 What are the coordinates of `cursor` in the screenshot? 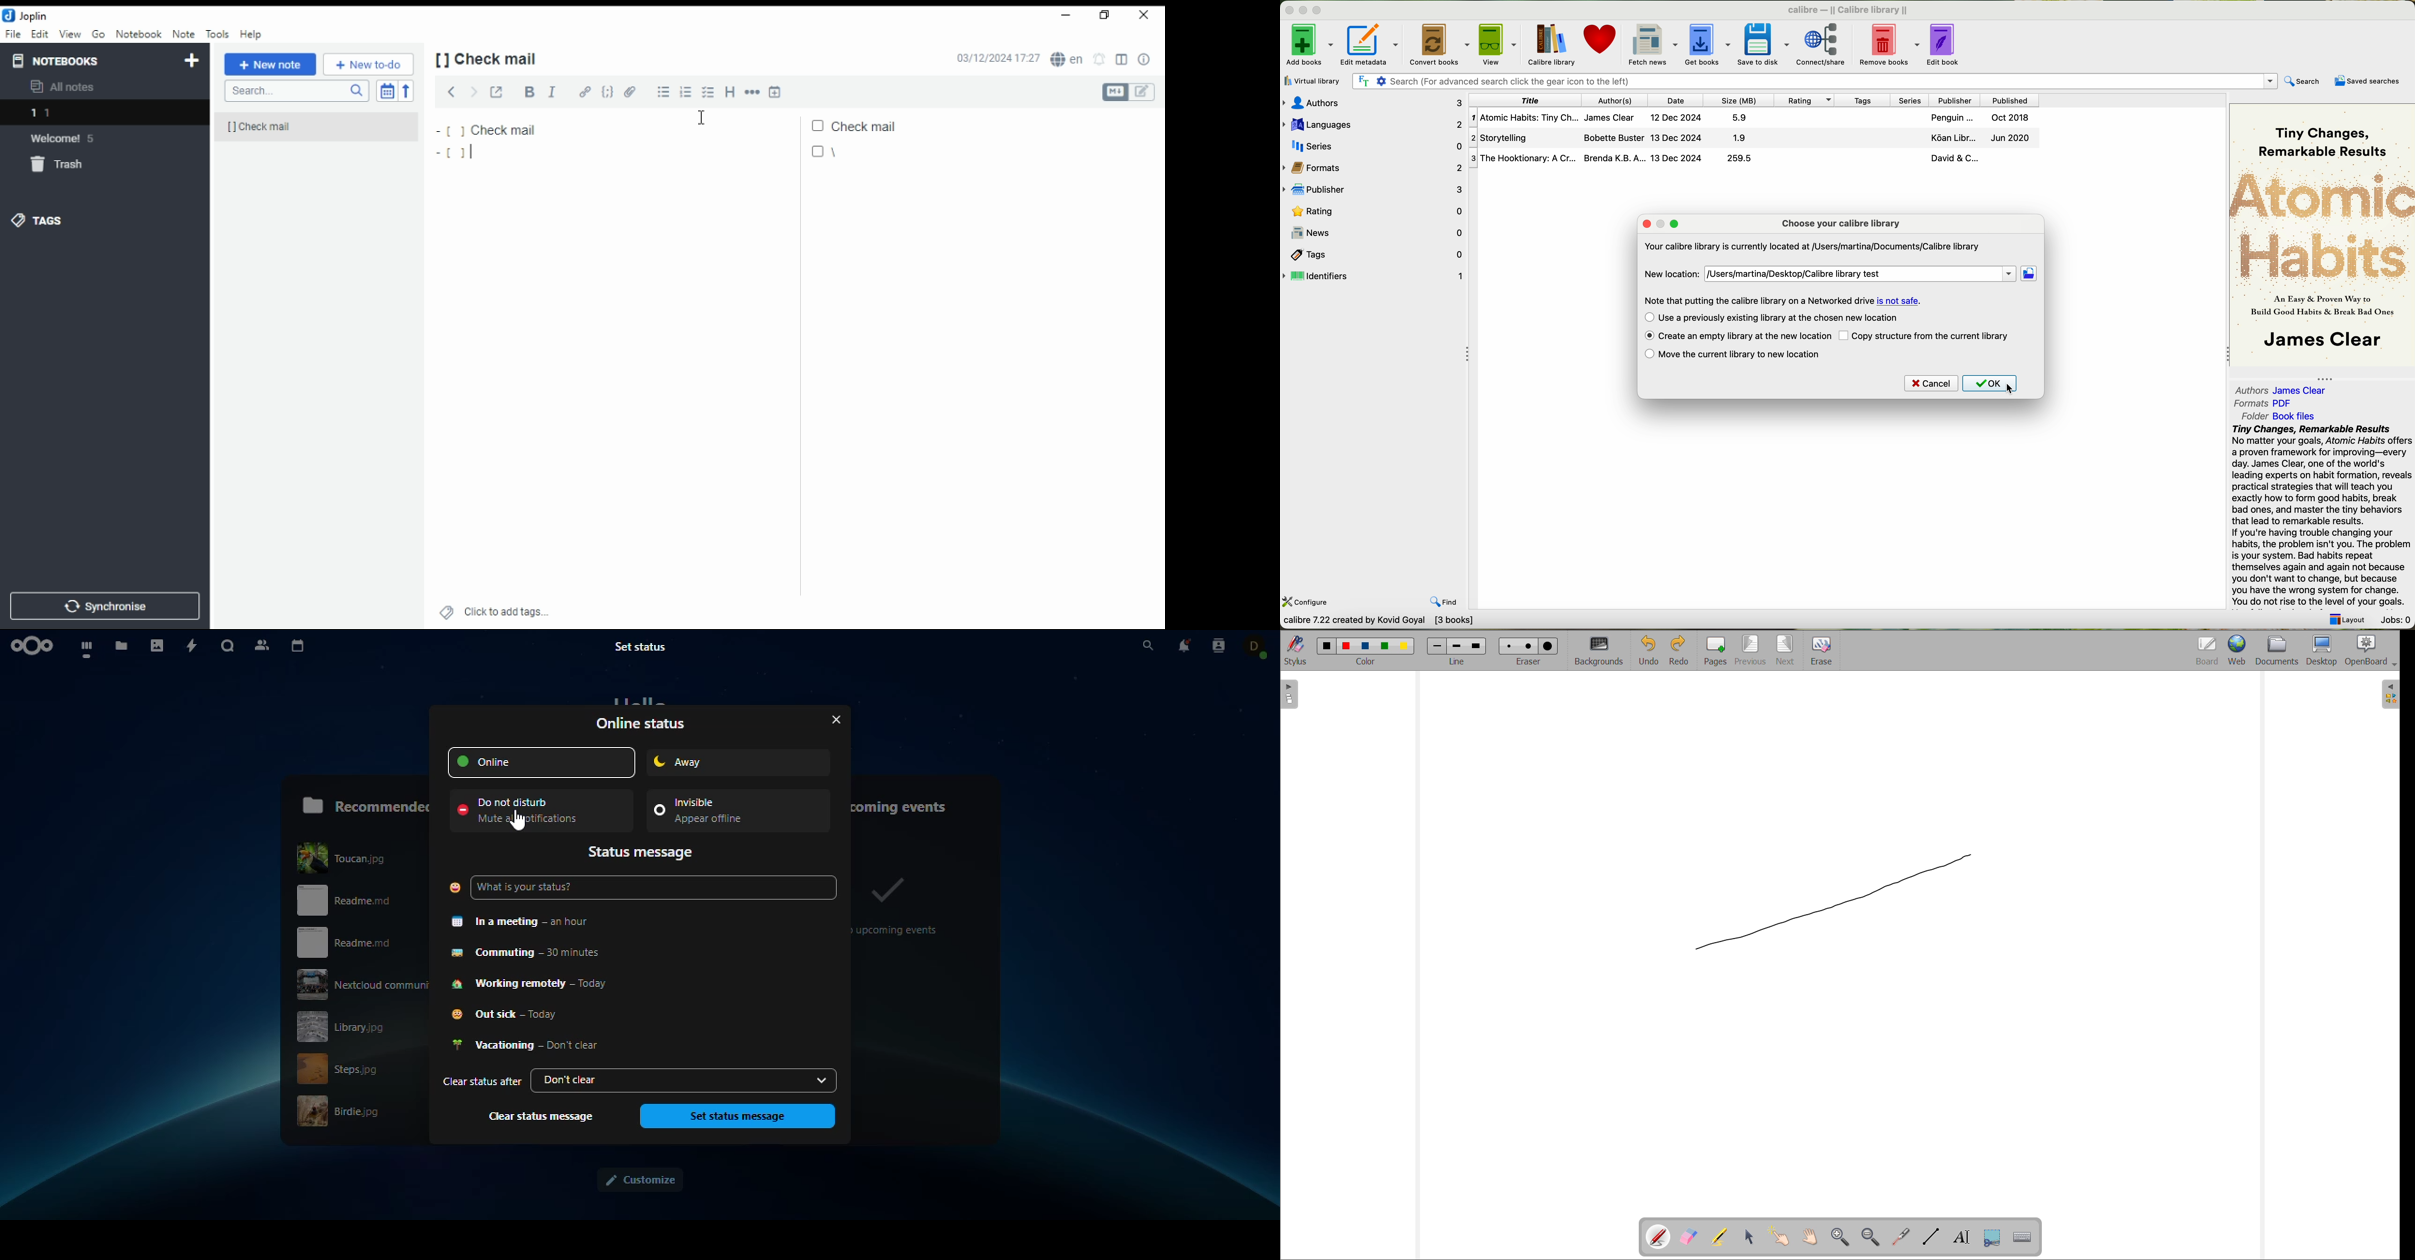 It's located at (515, 820).